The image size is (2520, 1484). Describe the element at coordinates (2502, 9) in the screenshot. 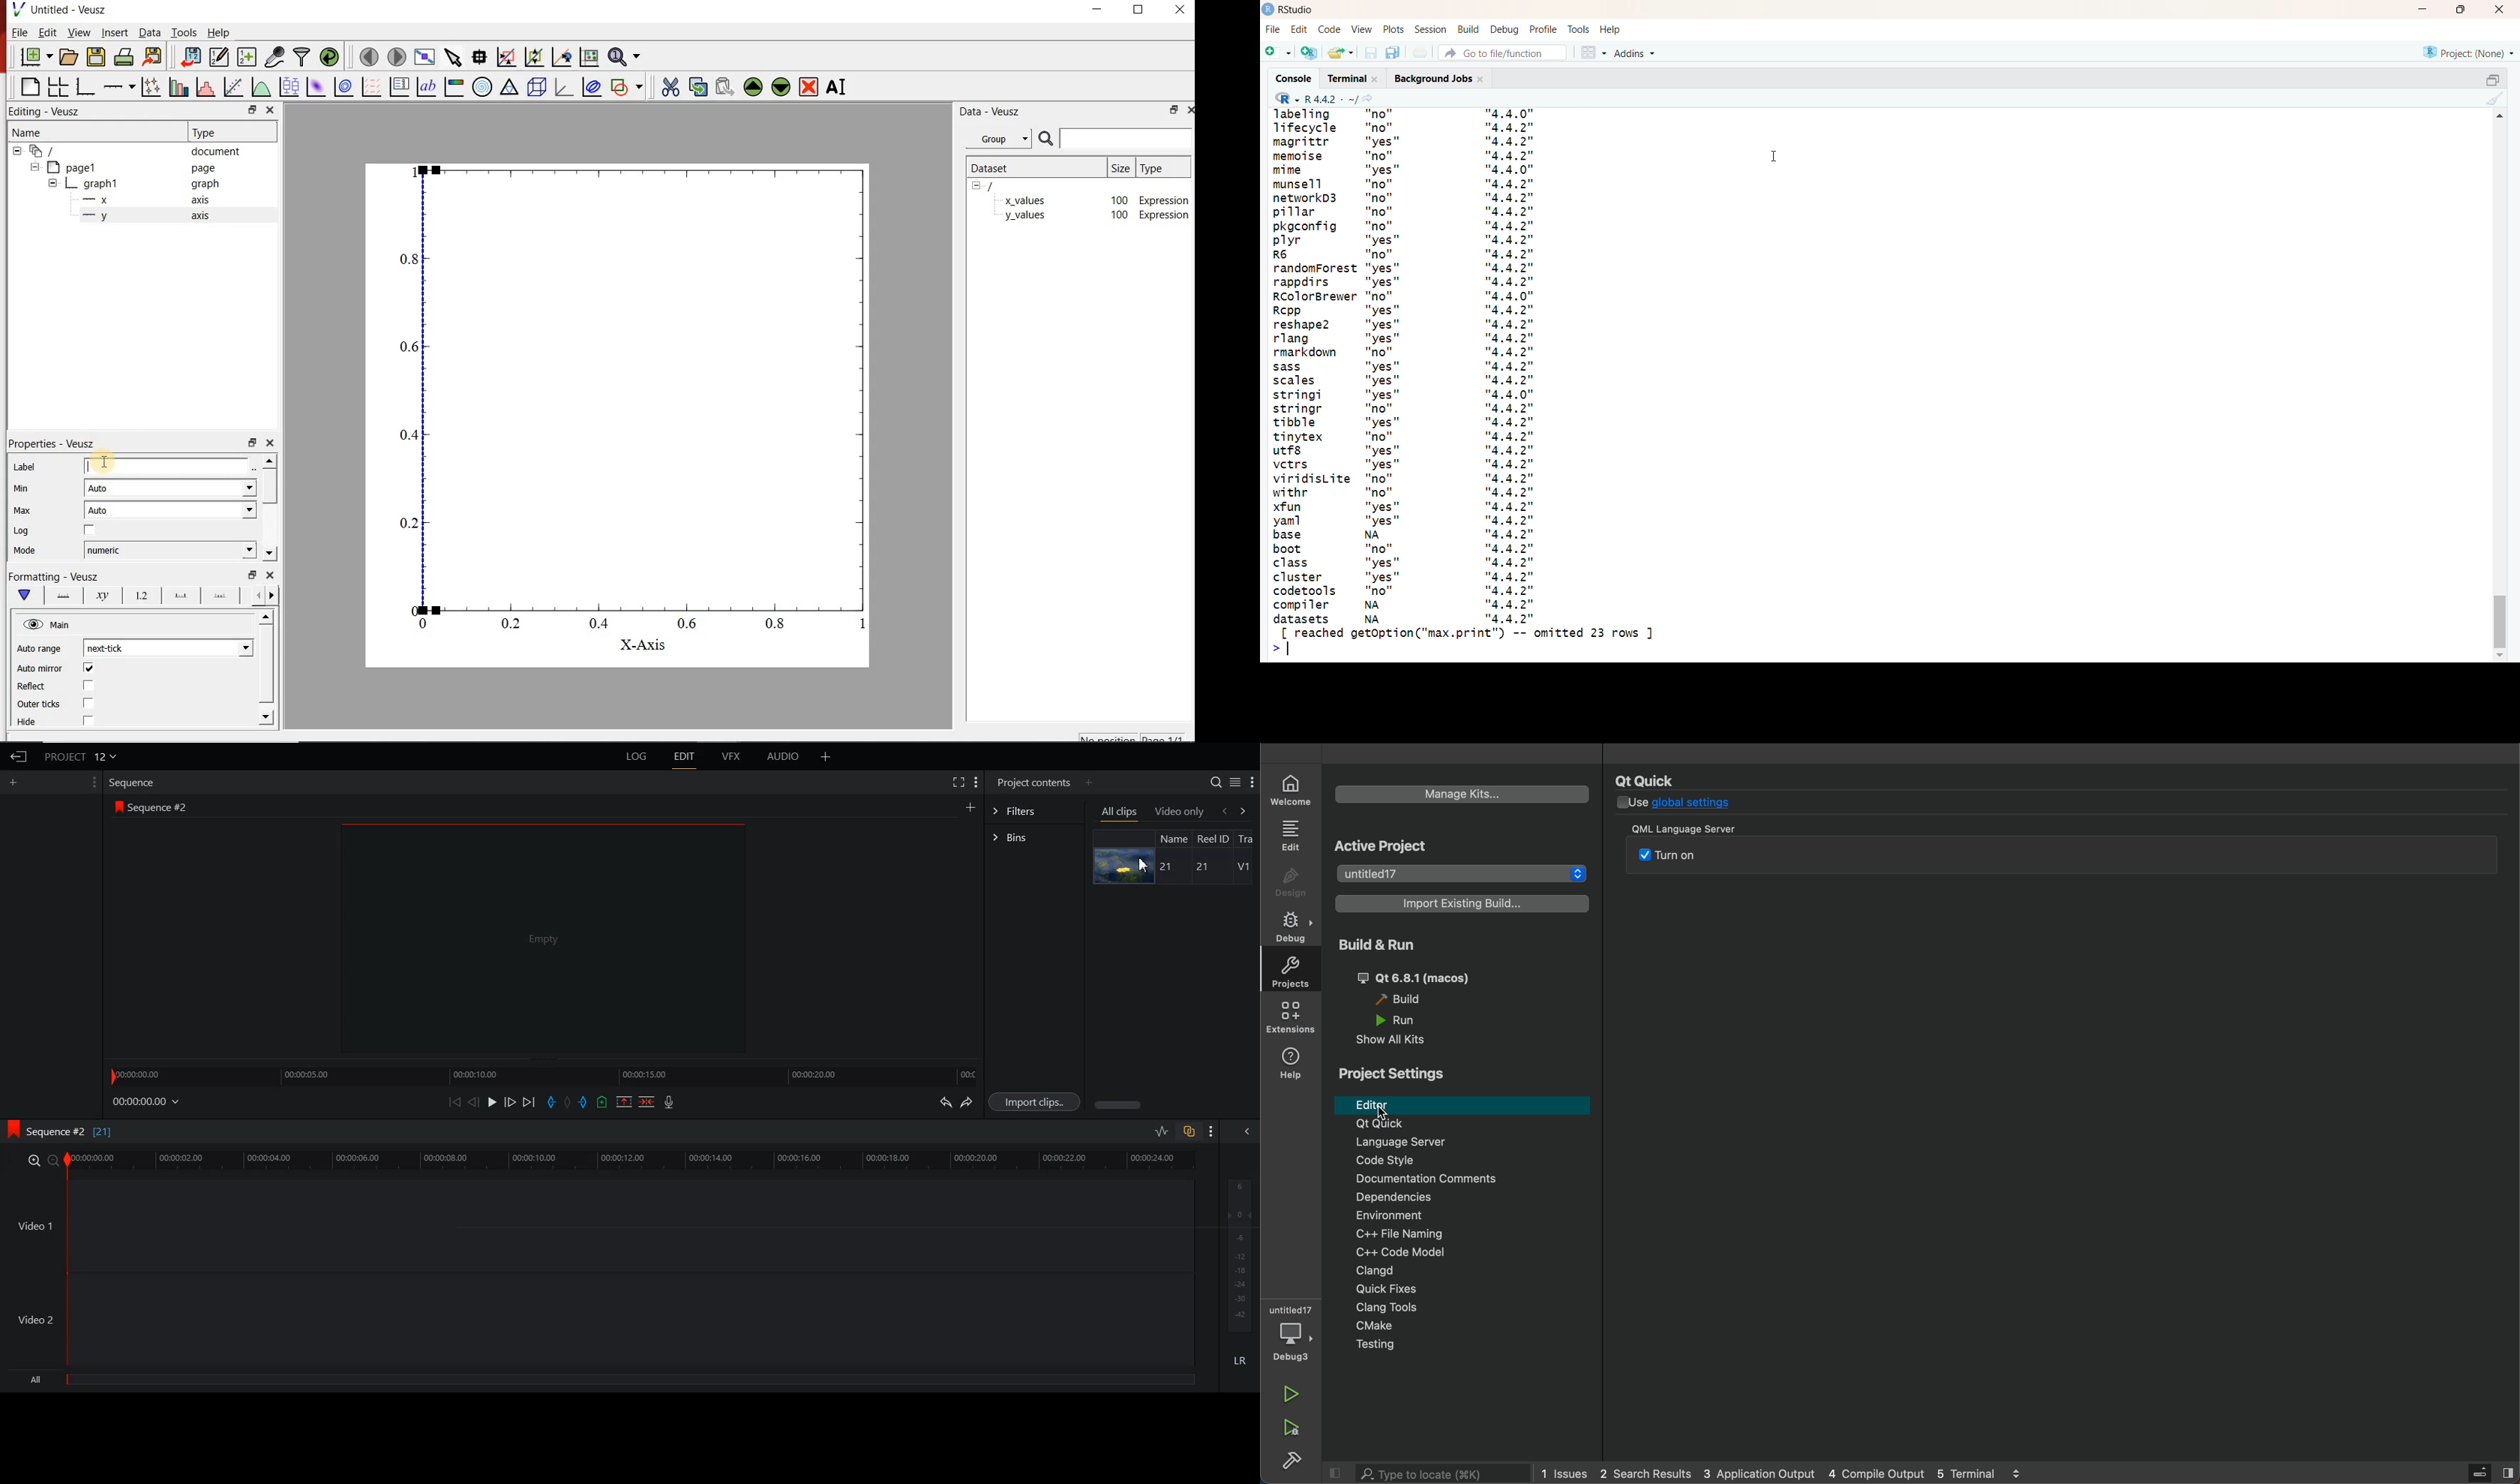

I see `close` at that location.